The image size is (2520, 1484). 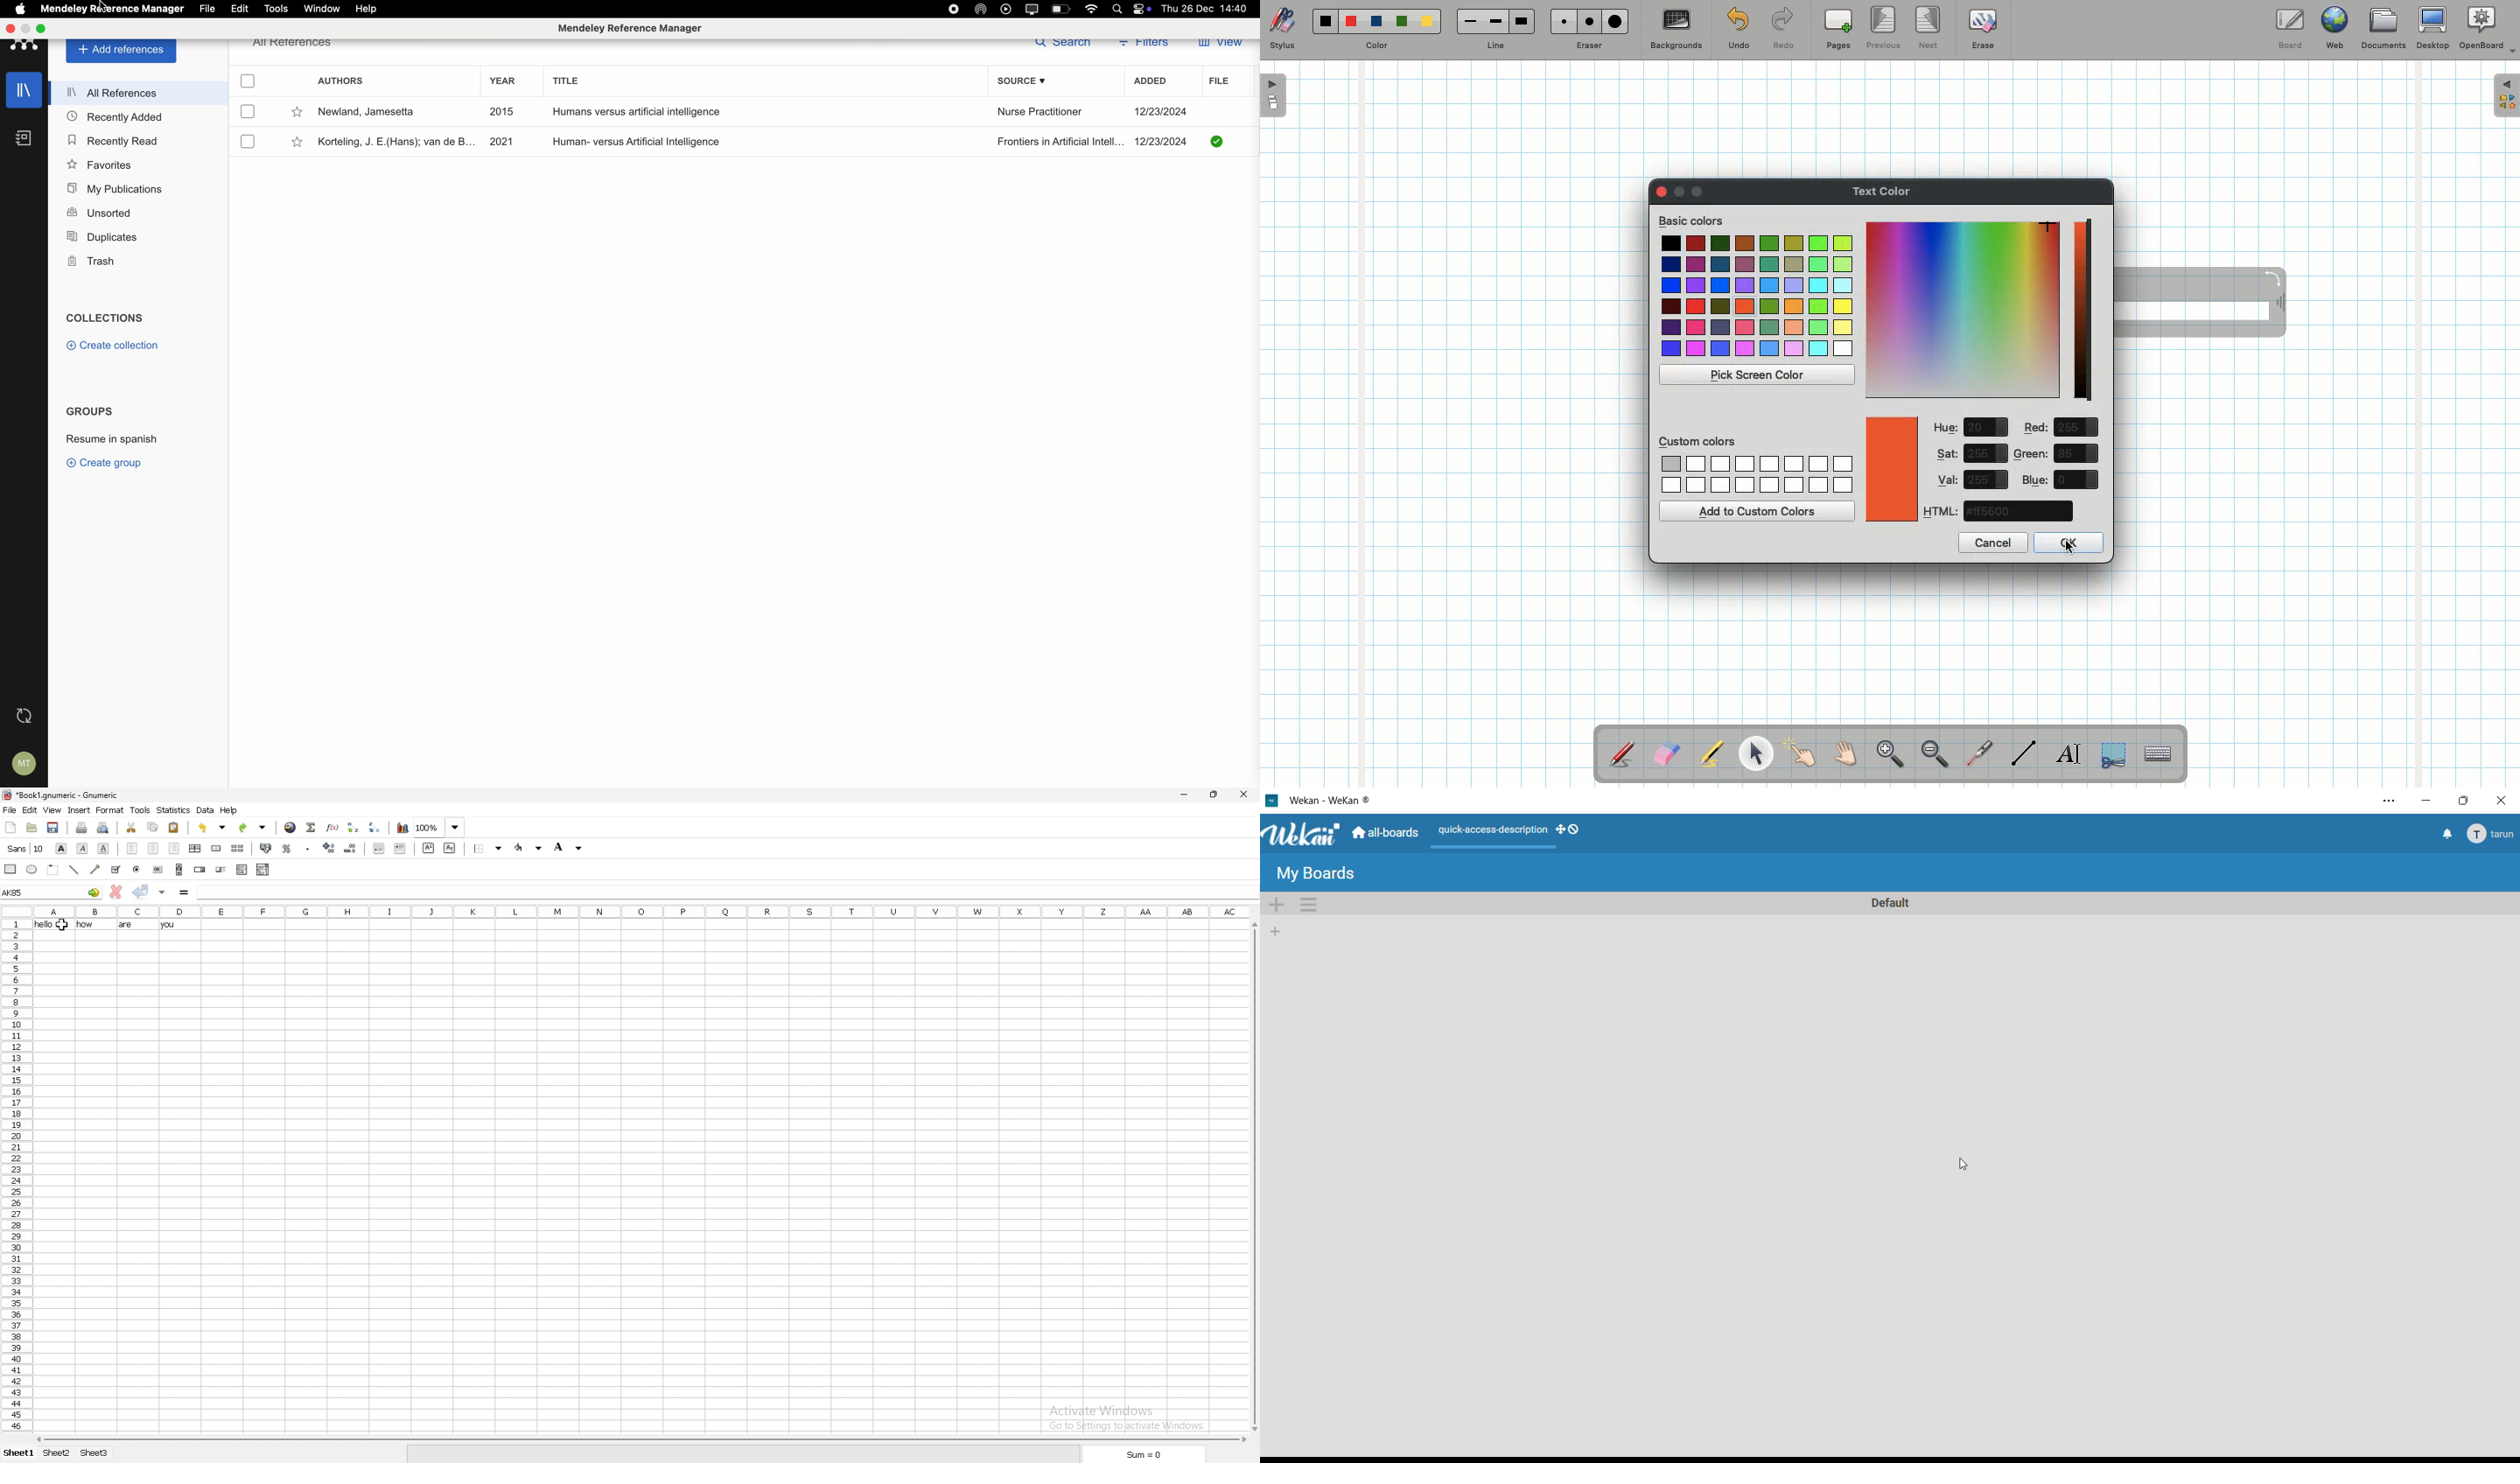 What do you see at coordinates (240, 9) in the screenshot?
I see `edit` at bounding box center [240, 9].